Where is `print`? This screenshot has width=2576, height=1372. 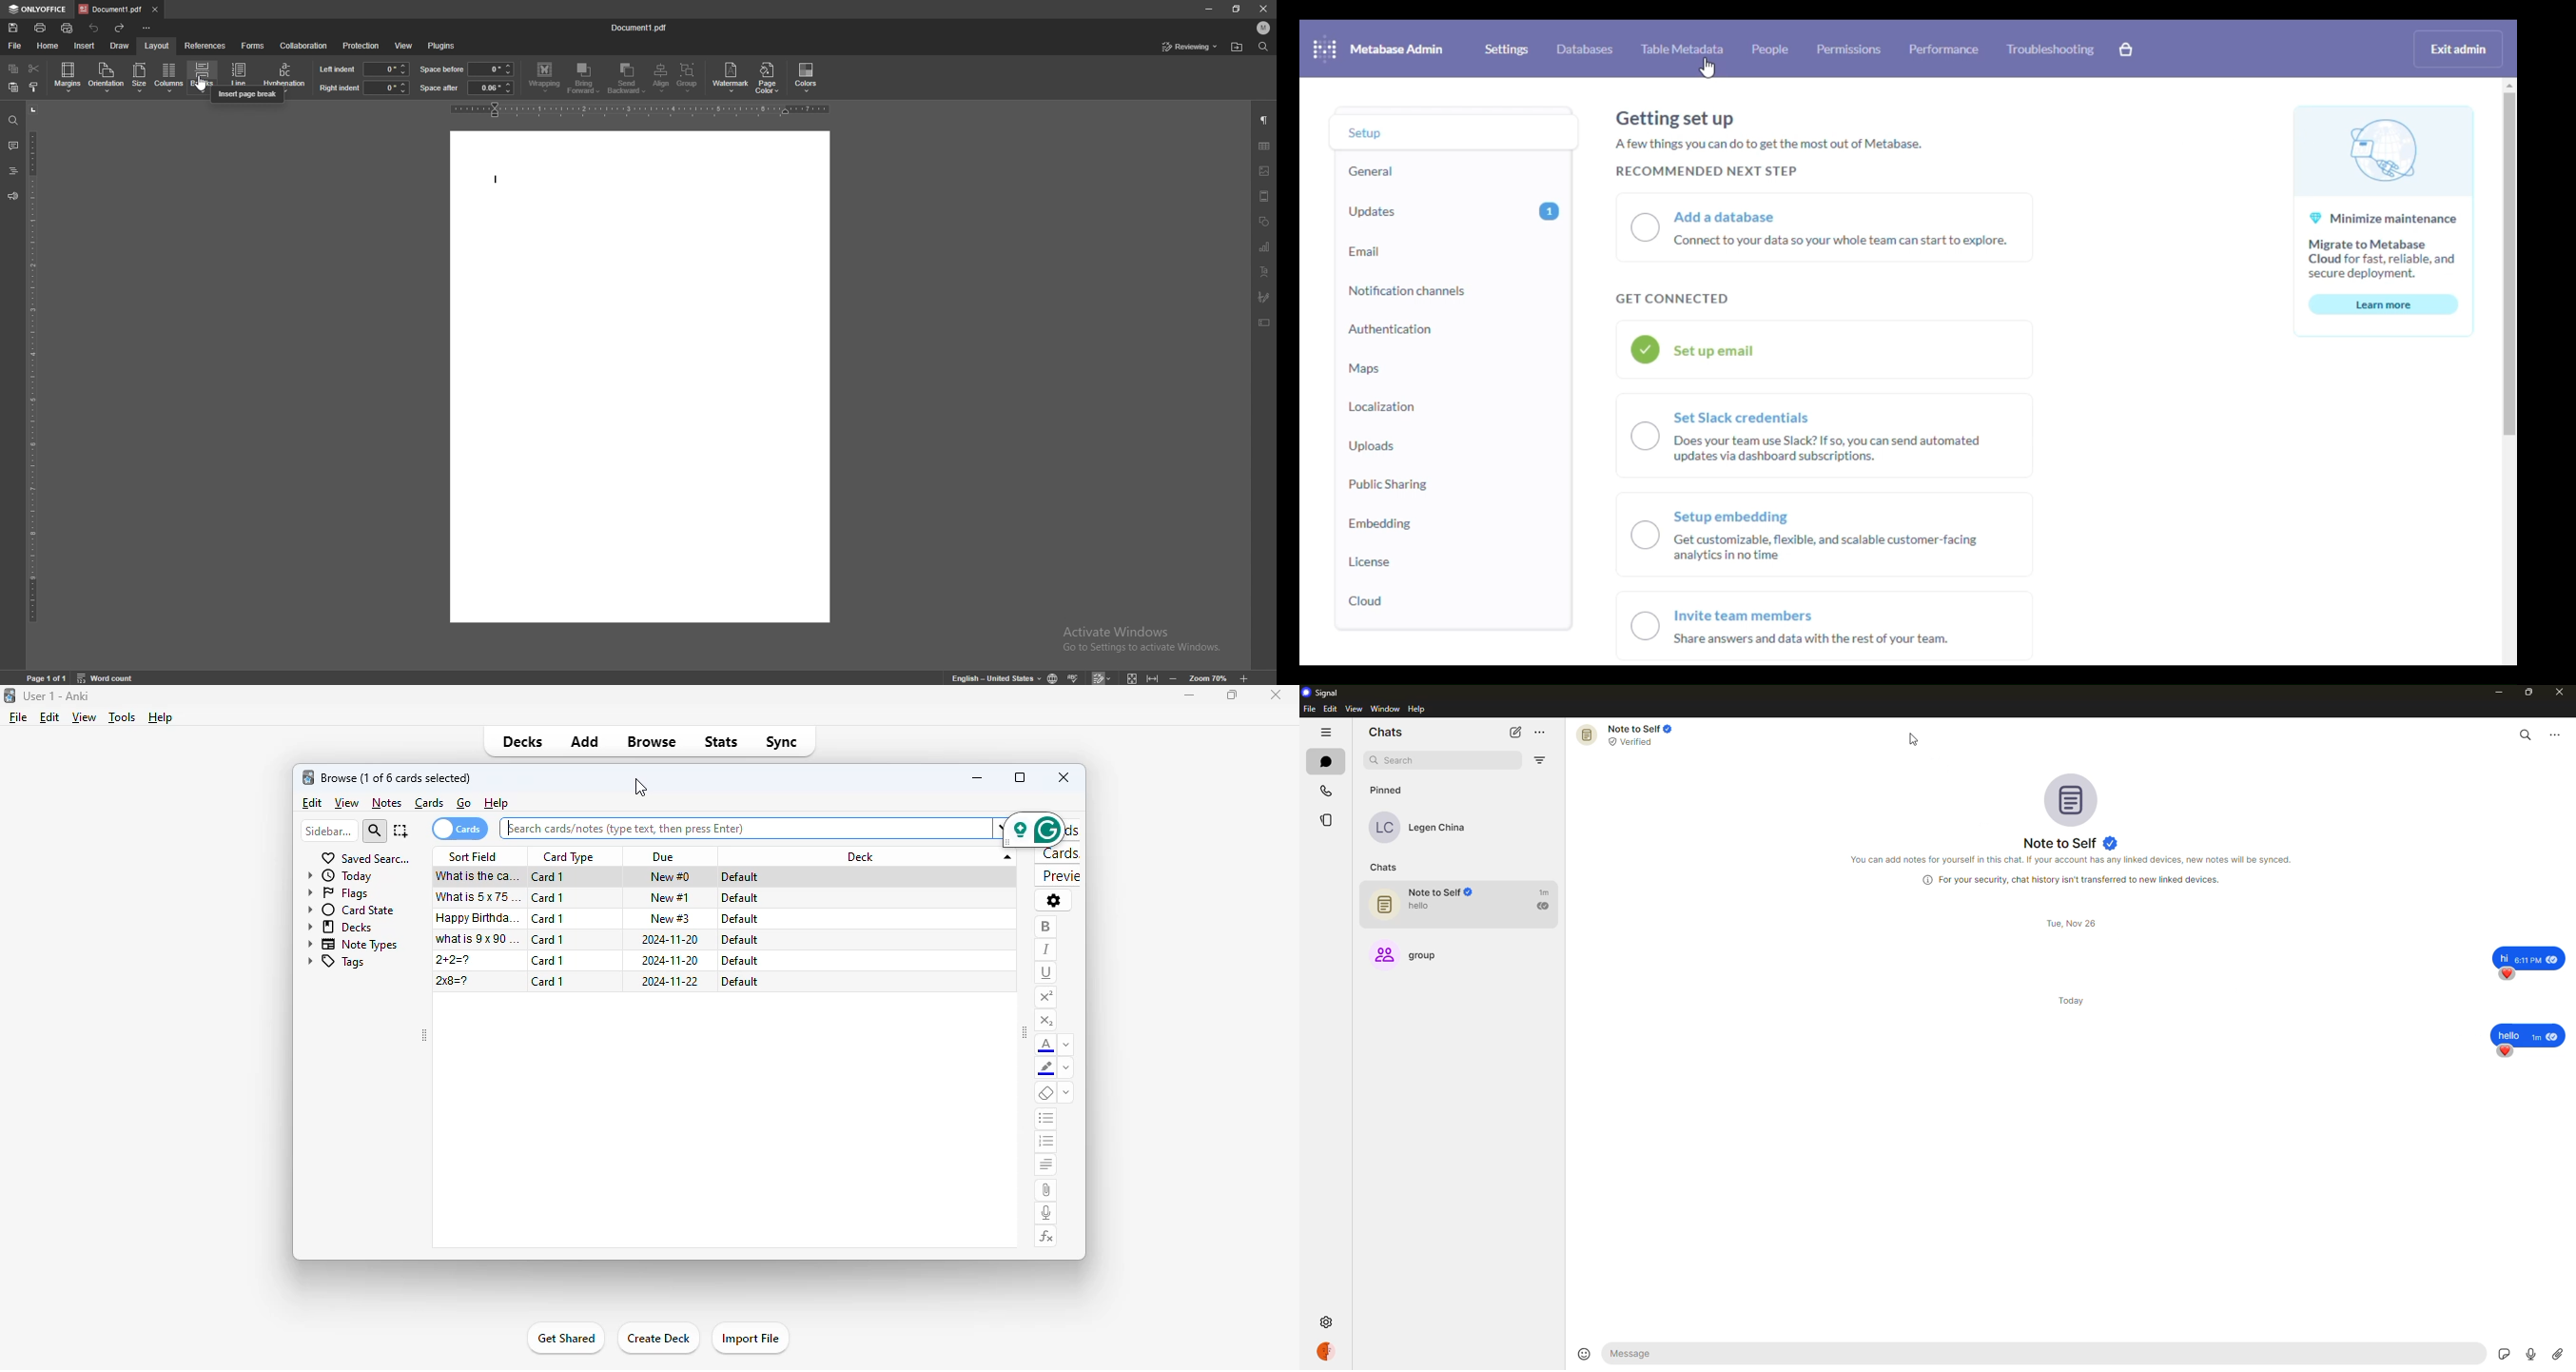
print is located at coordinates (41, 27).